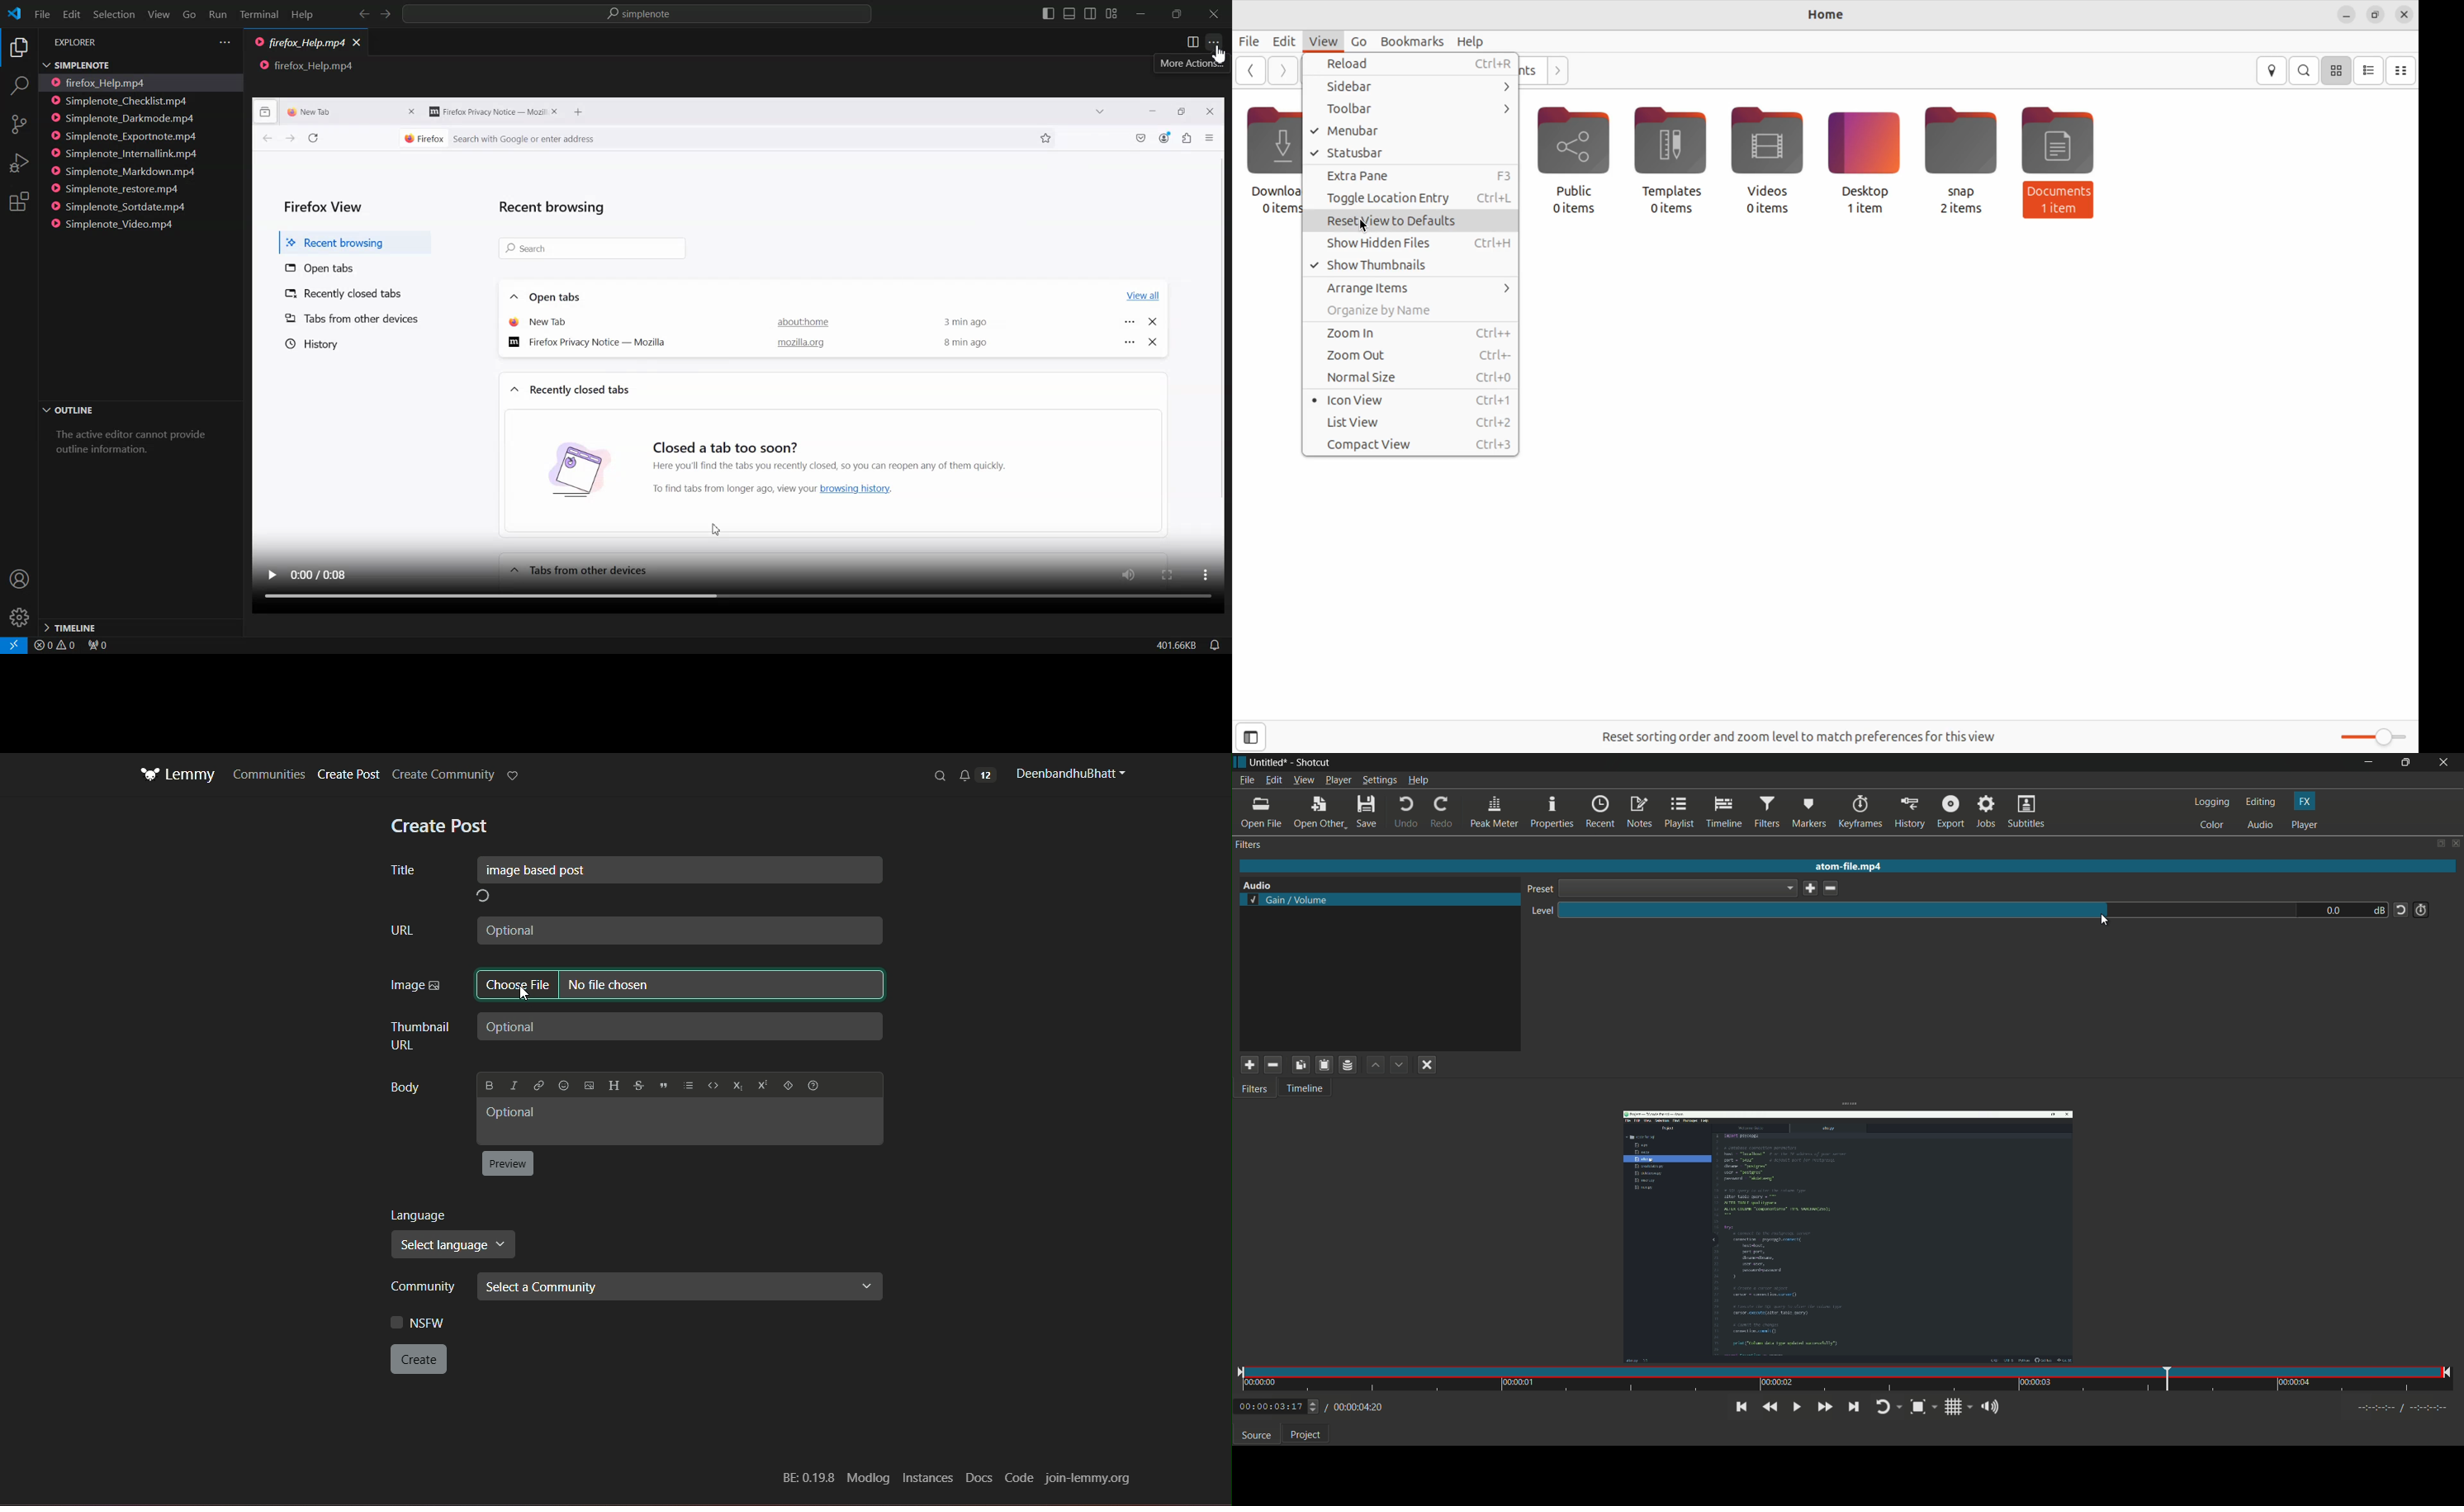 Image resolution: width=2464 pixels, height=1512 pixels. I want to click on Simplenote  Files, so click(128, 64).